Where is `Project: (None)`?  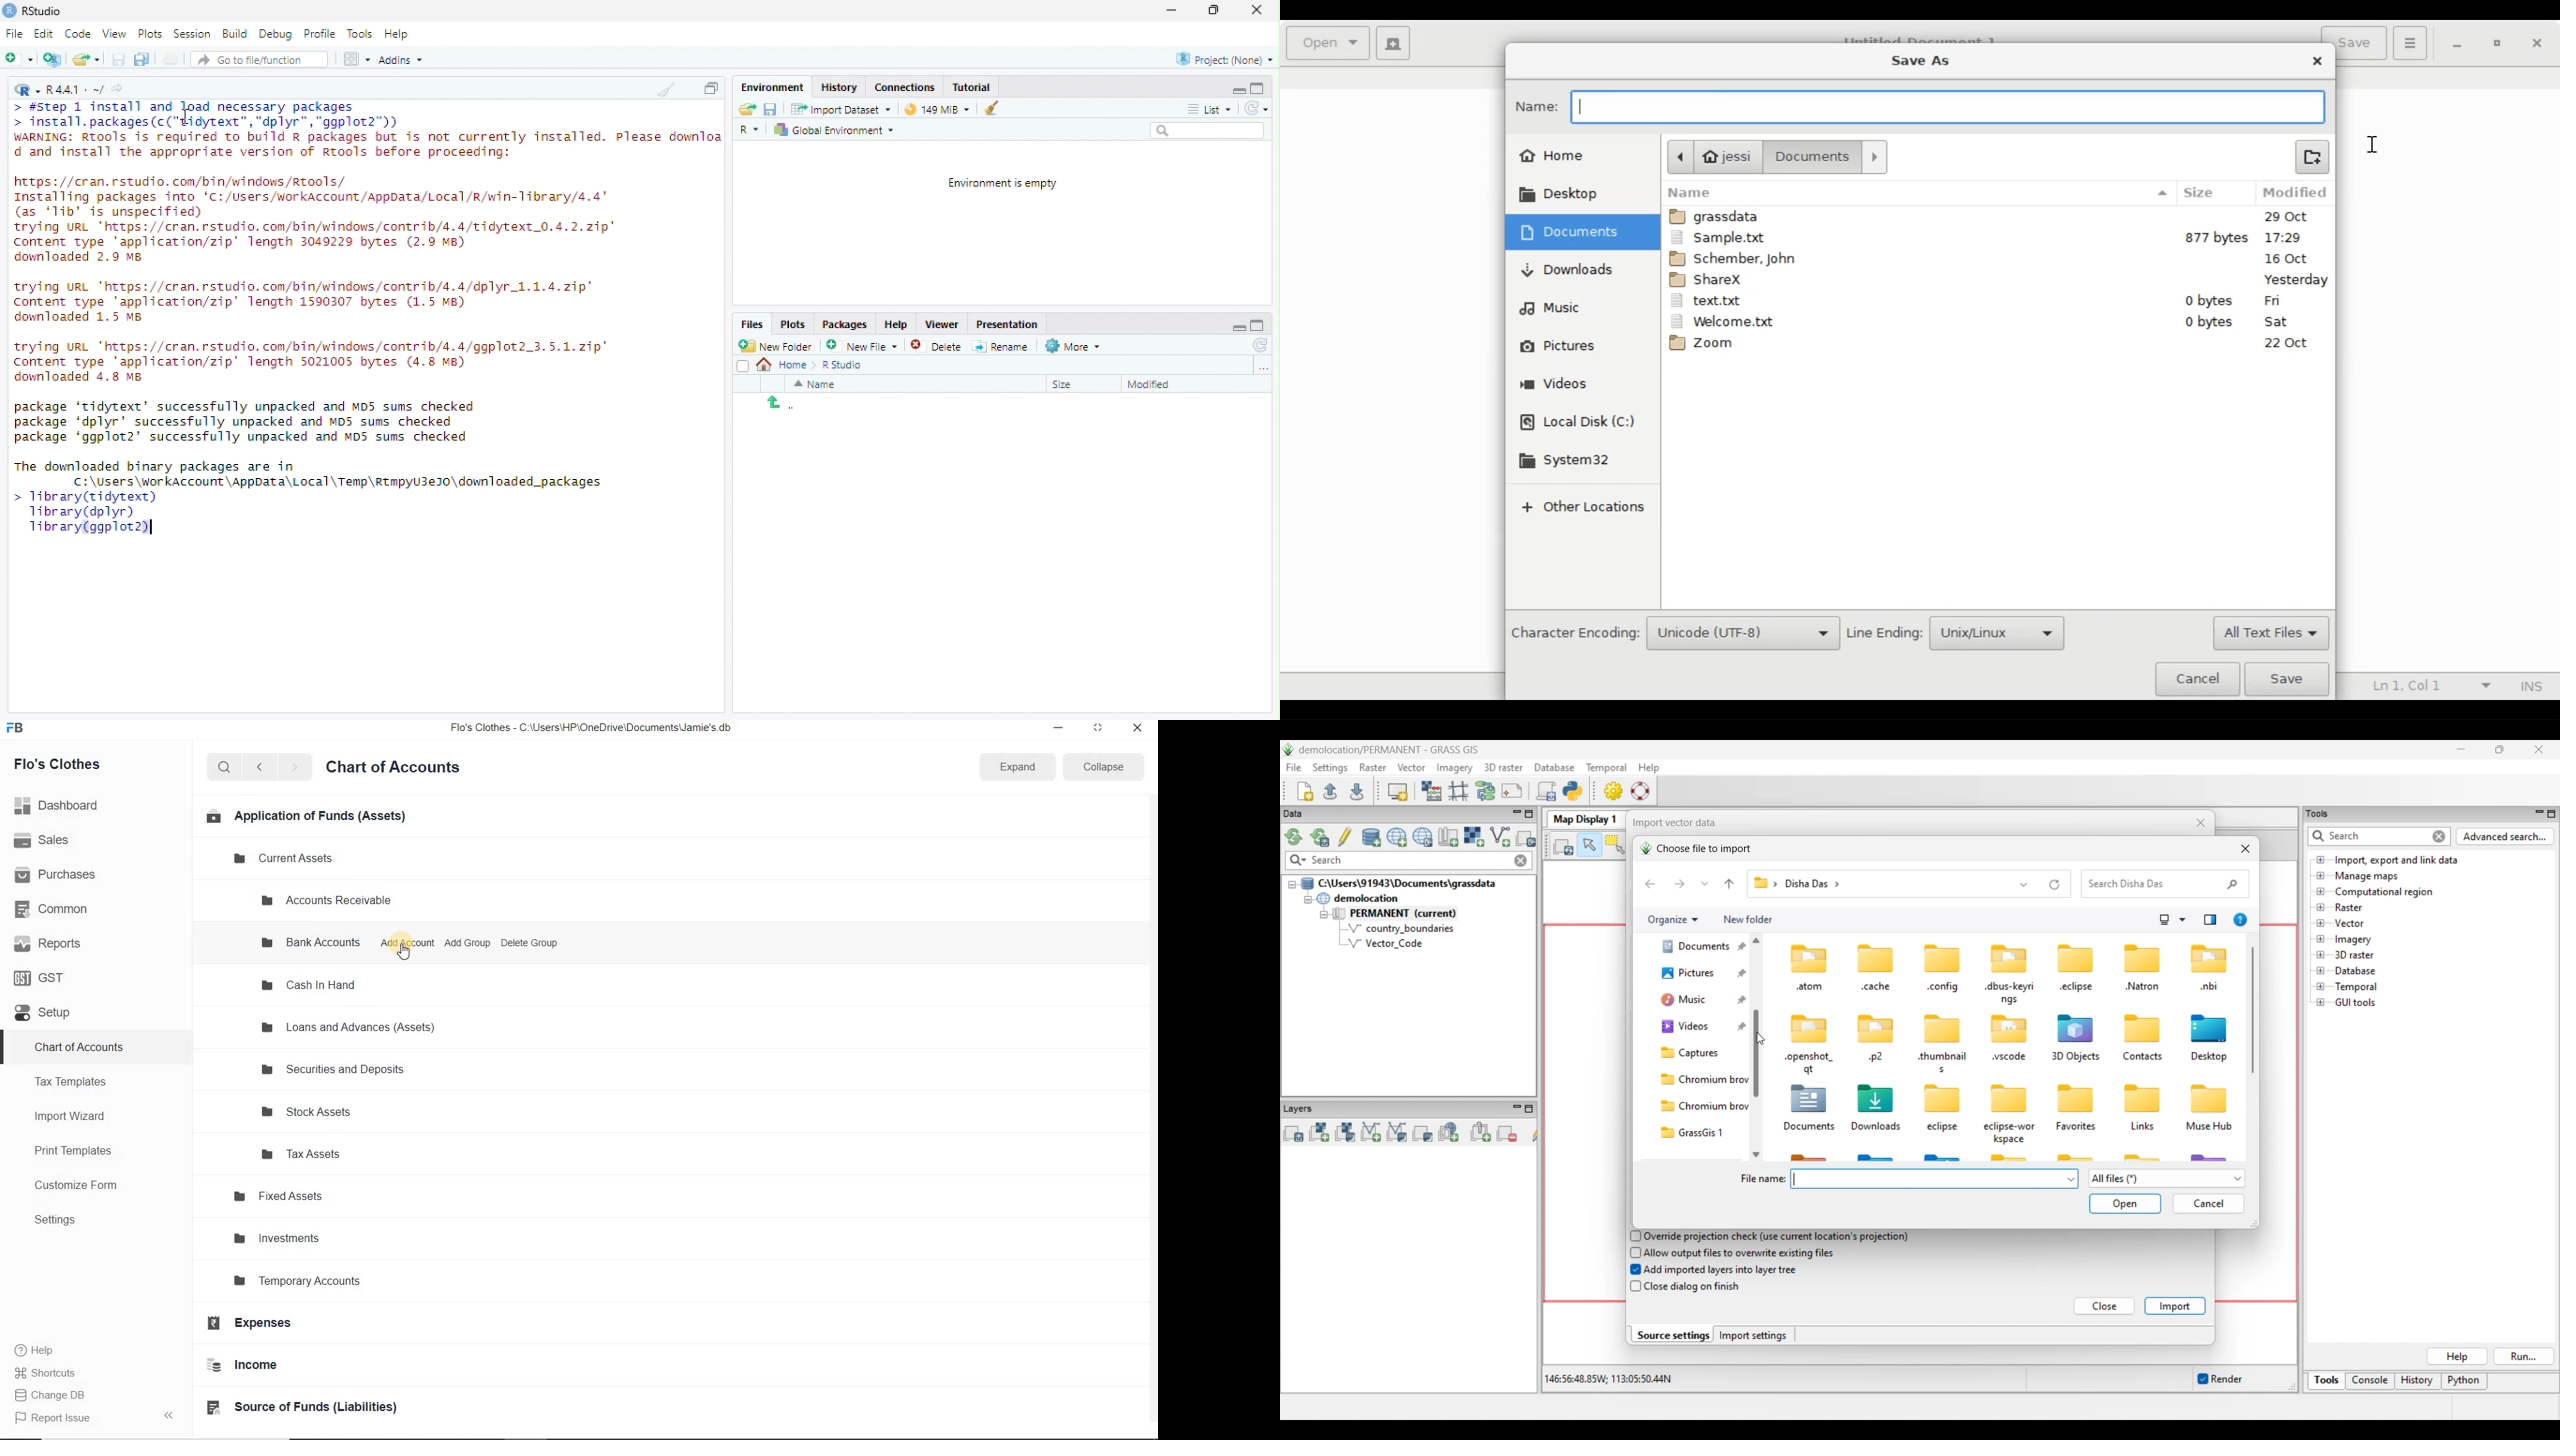
Project: (None) is located at coordinates (1225, 59).